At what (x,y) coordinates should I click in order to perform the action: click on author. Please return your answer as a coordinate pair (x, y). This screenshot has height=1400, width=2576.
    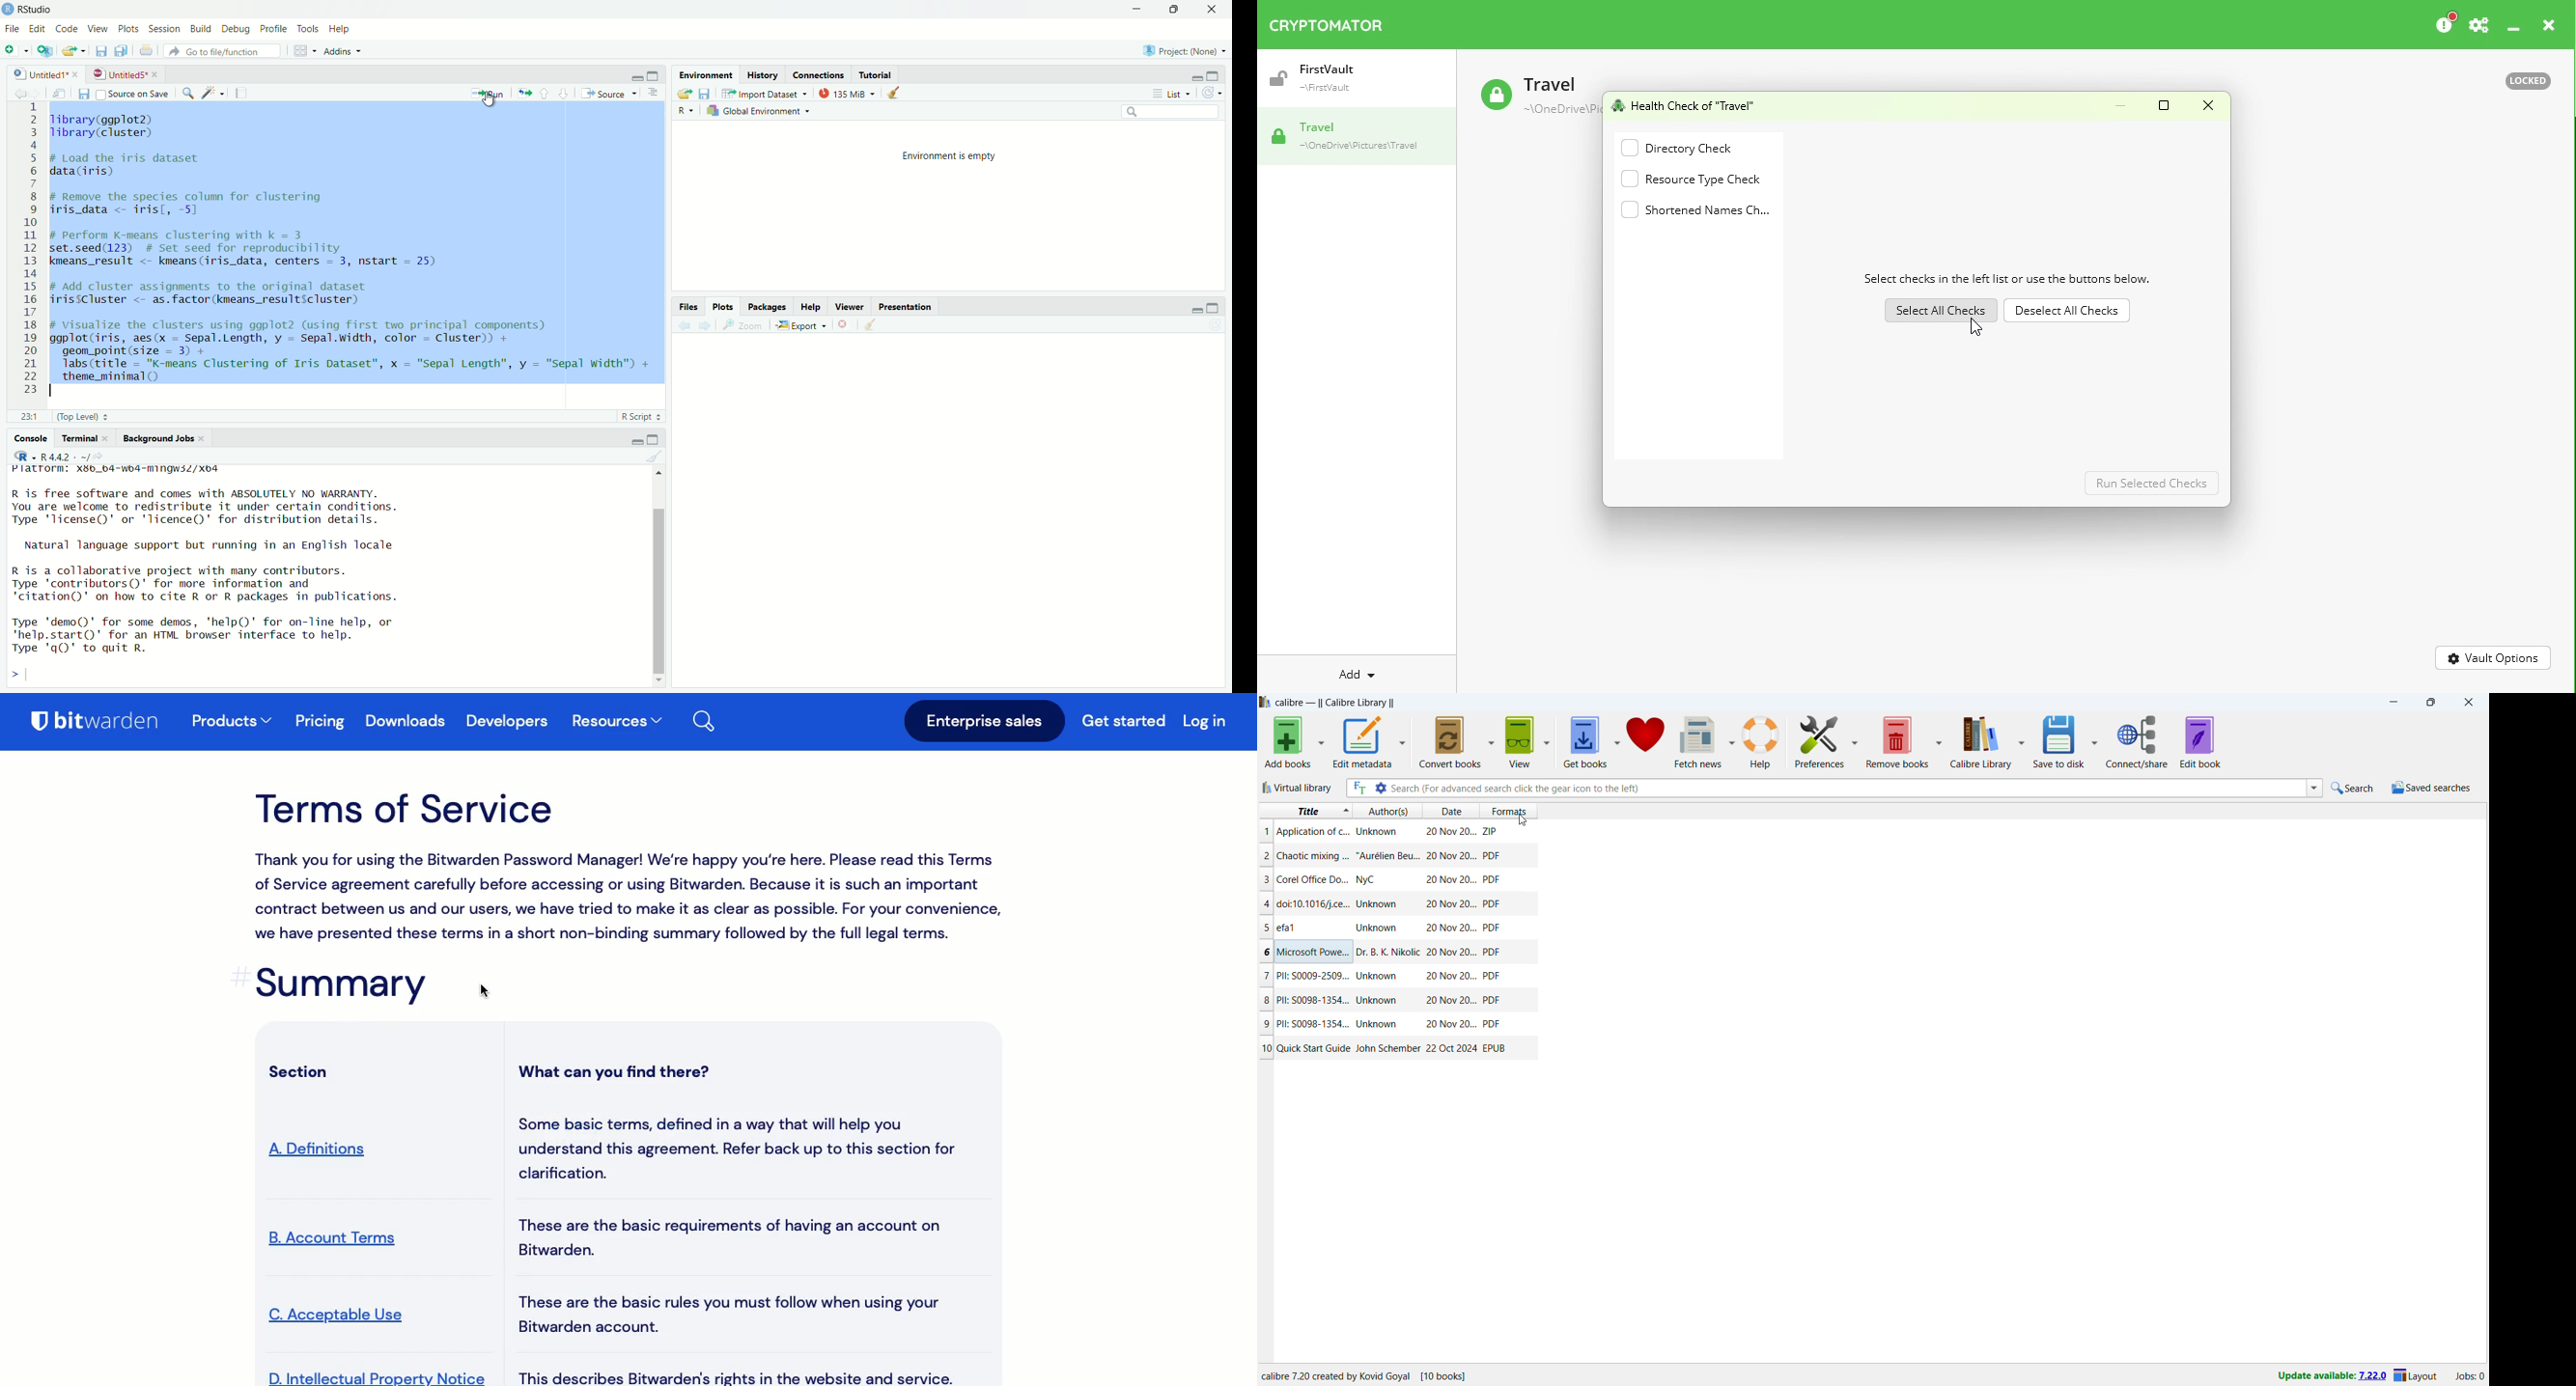
    Looking at the image, I should click on (1372, 879).